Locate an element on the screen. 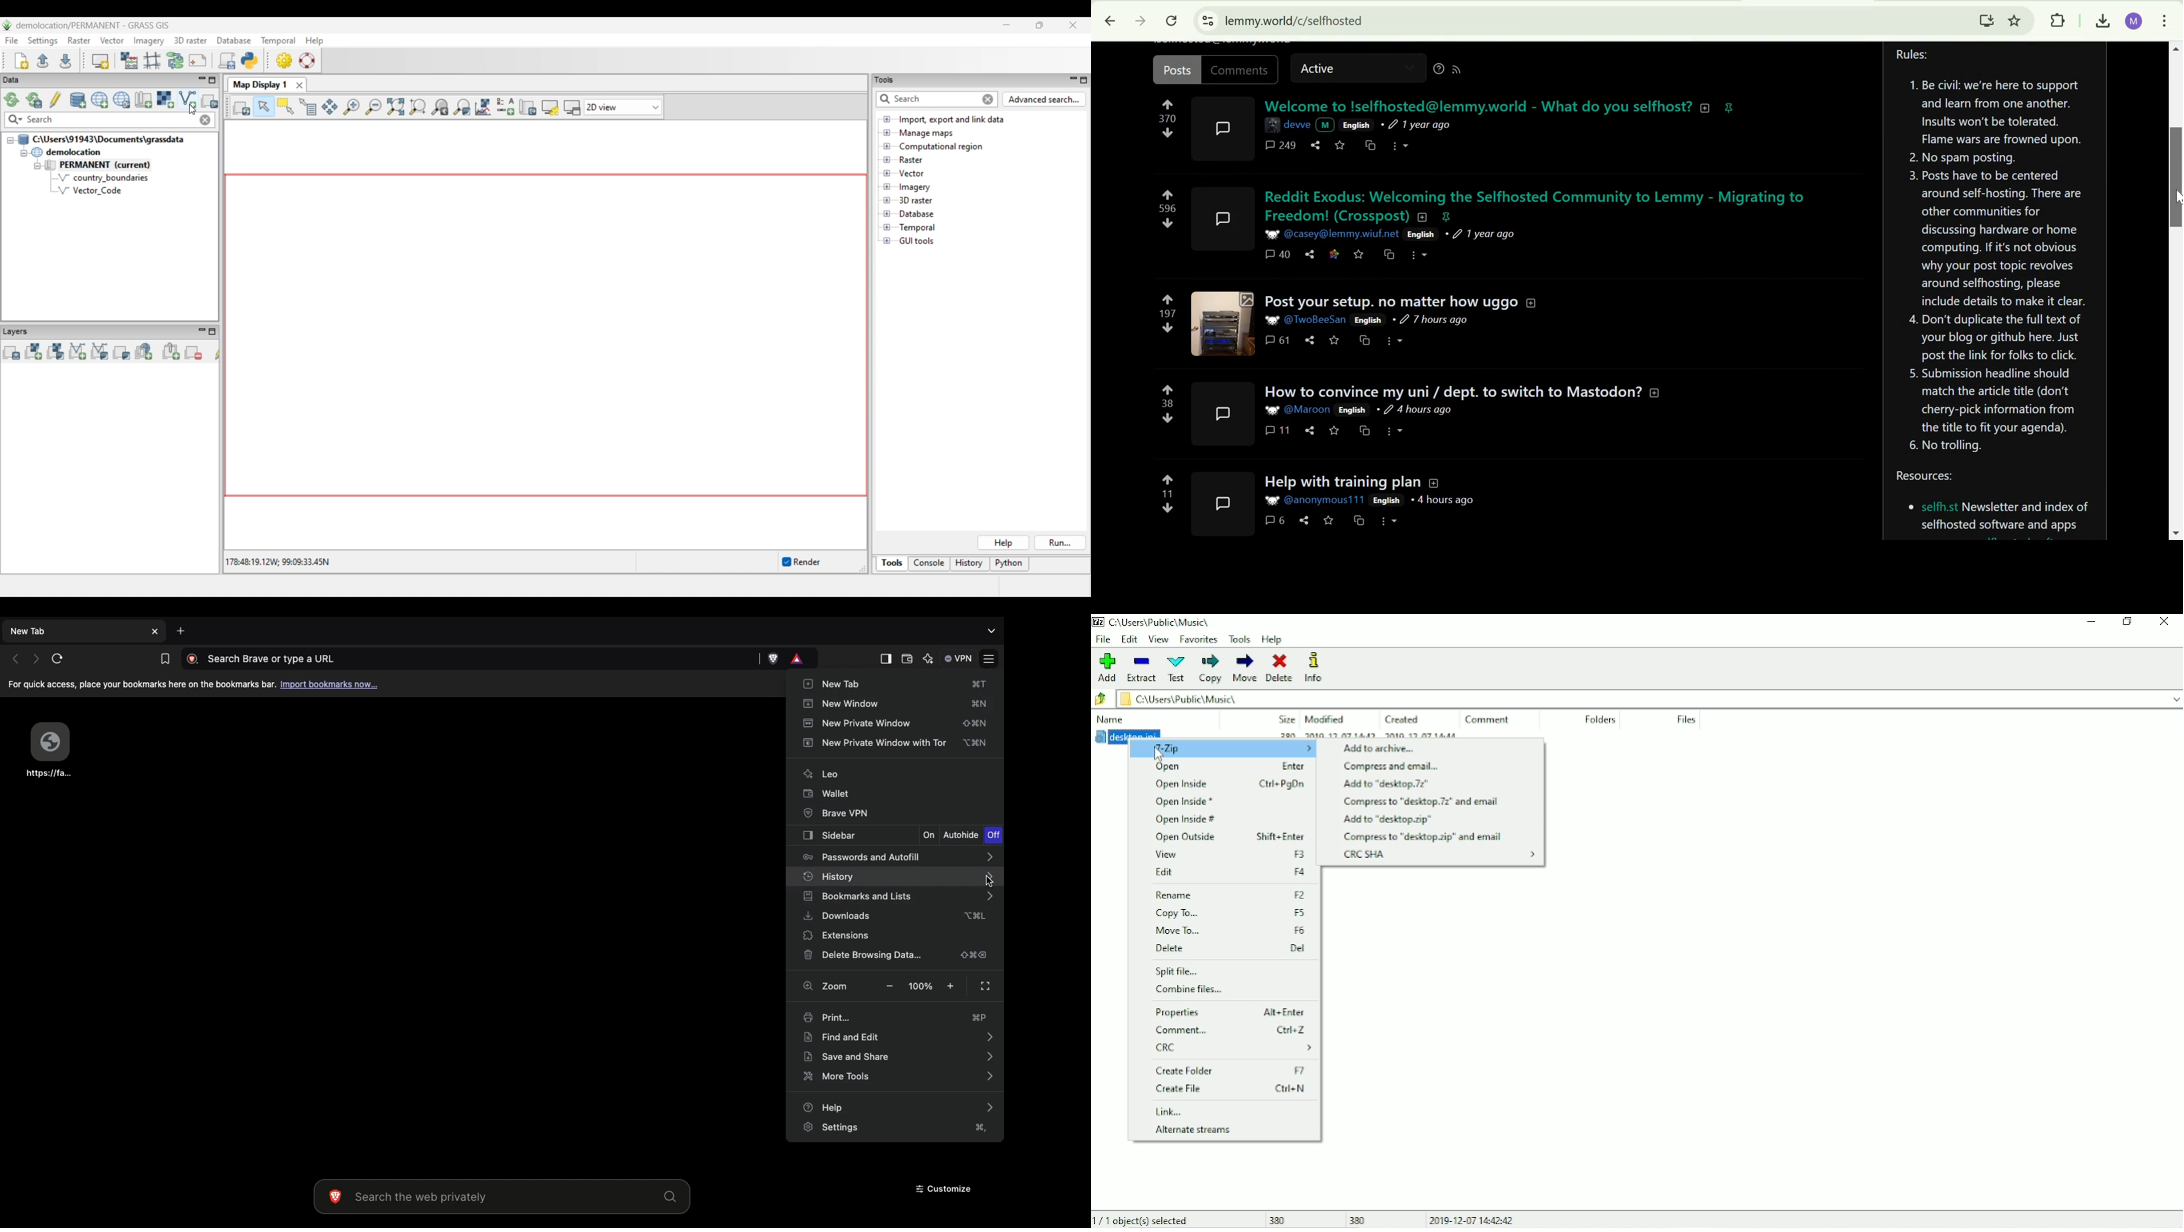  Compress to "desktop.7z" and email is located at coordinates (1420, 803).